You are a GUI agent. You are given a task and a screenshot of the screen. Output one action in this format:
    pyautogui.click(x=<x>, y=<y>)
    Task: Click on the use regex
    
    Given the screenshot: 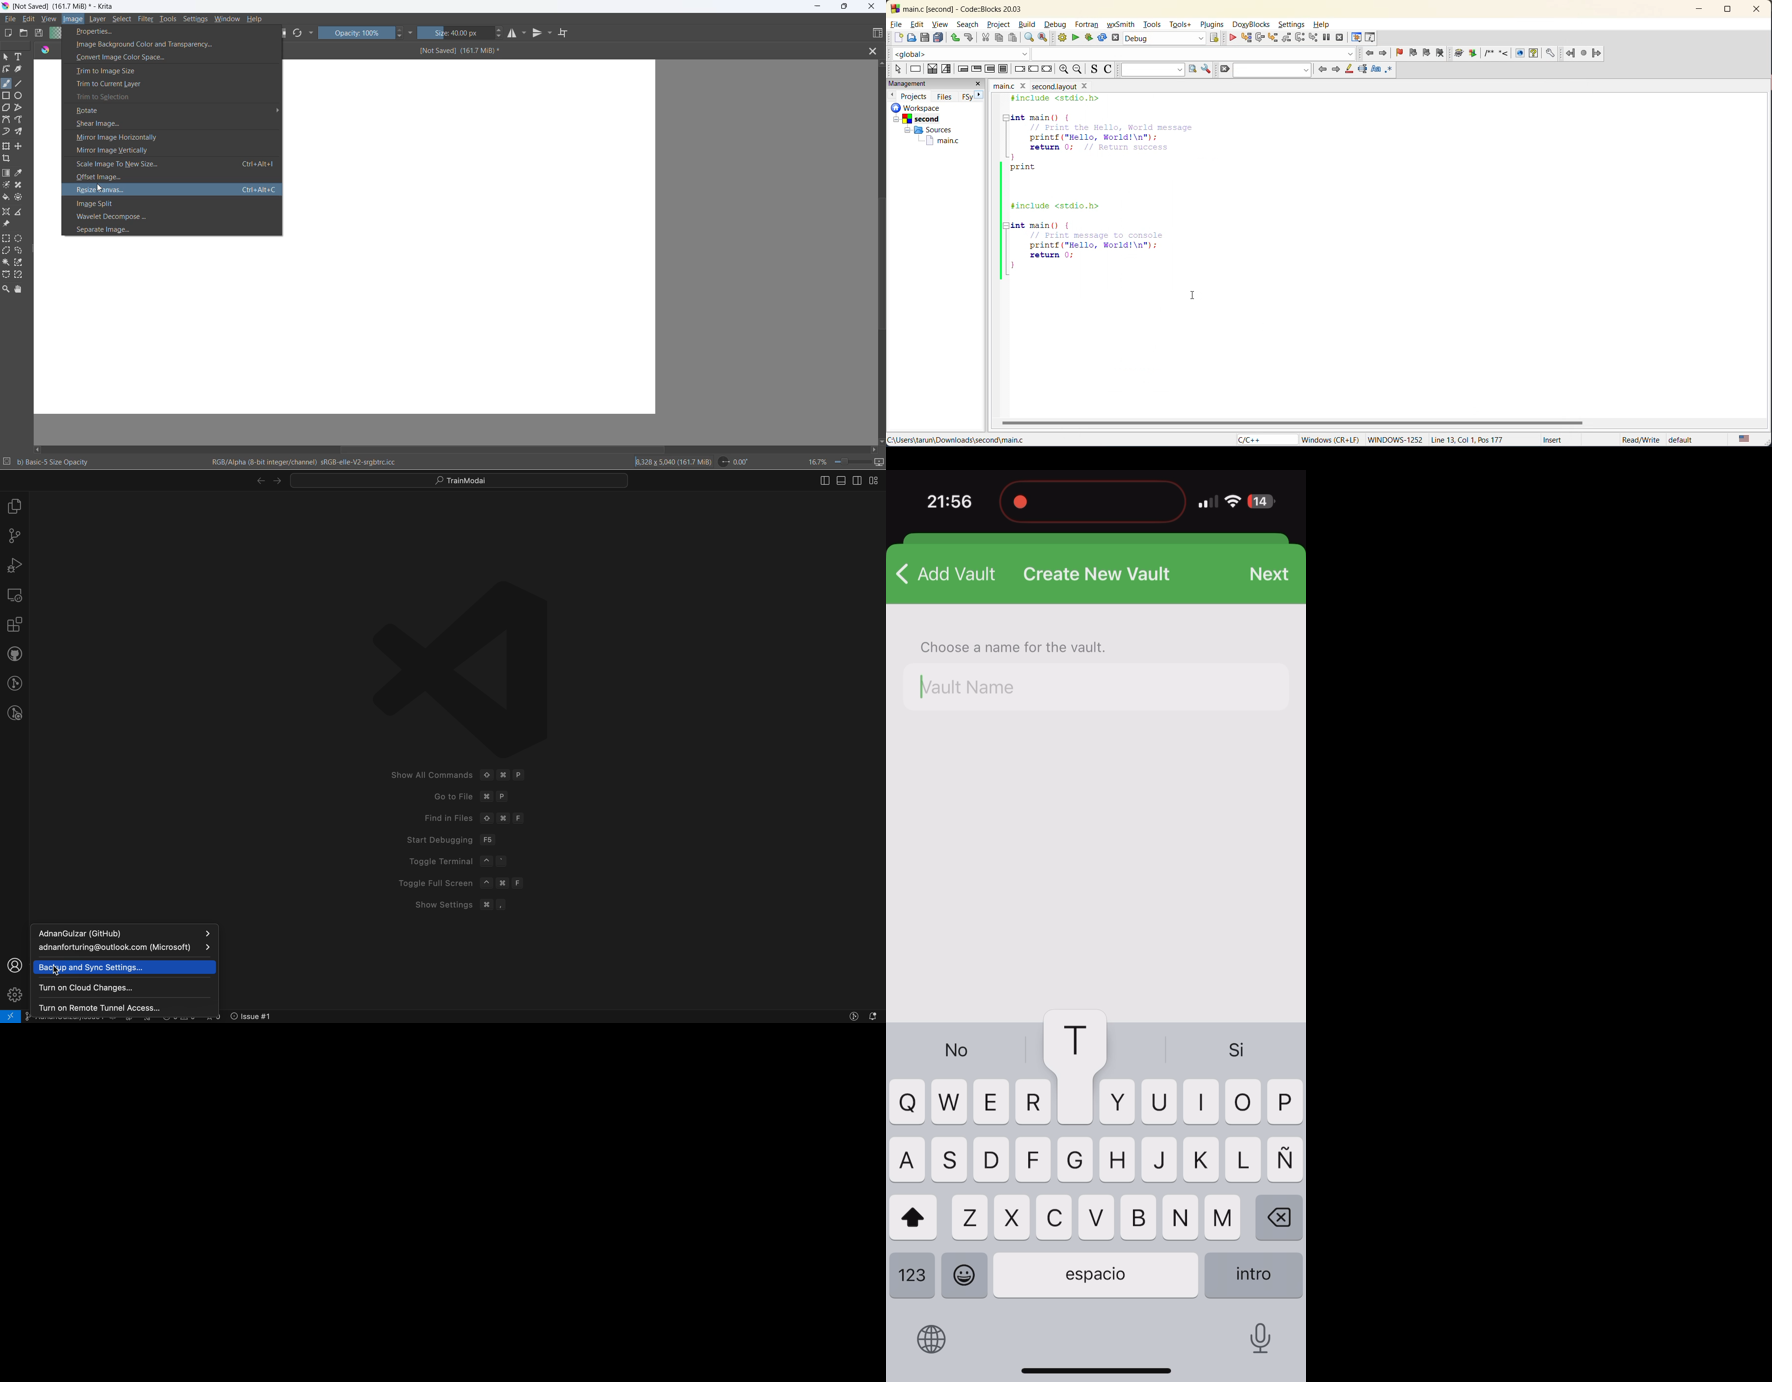 What is the action you would take?
    pyautogui.click(x=1392, y=70)
    